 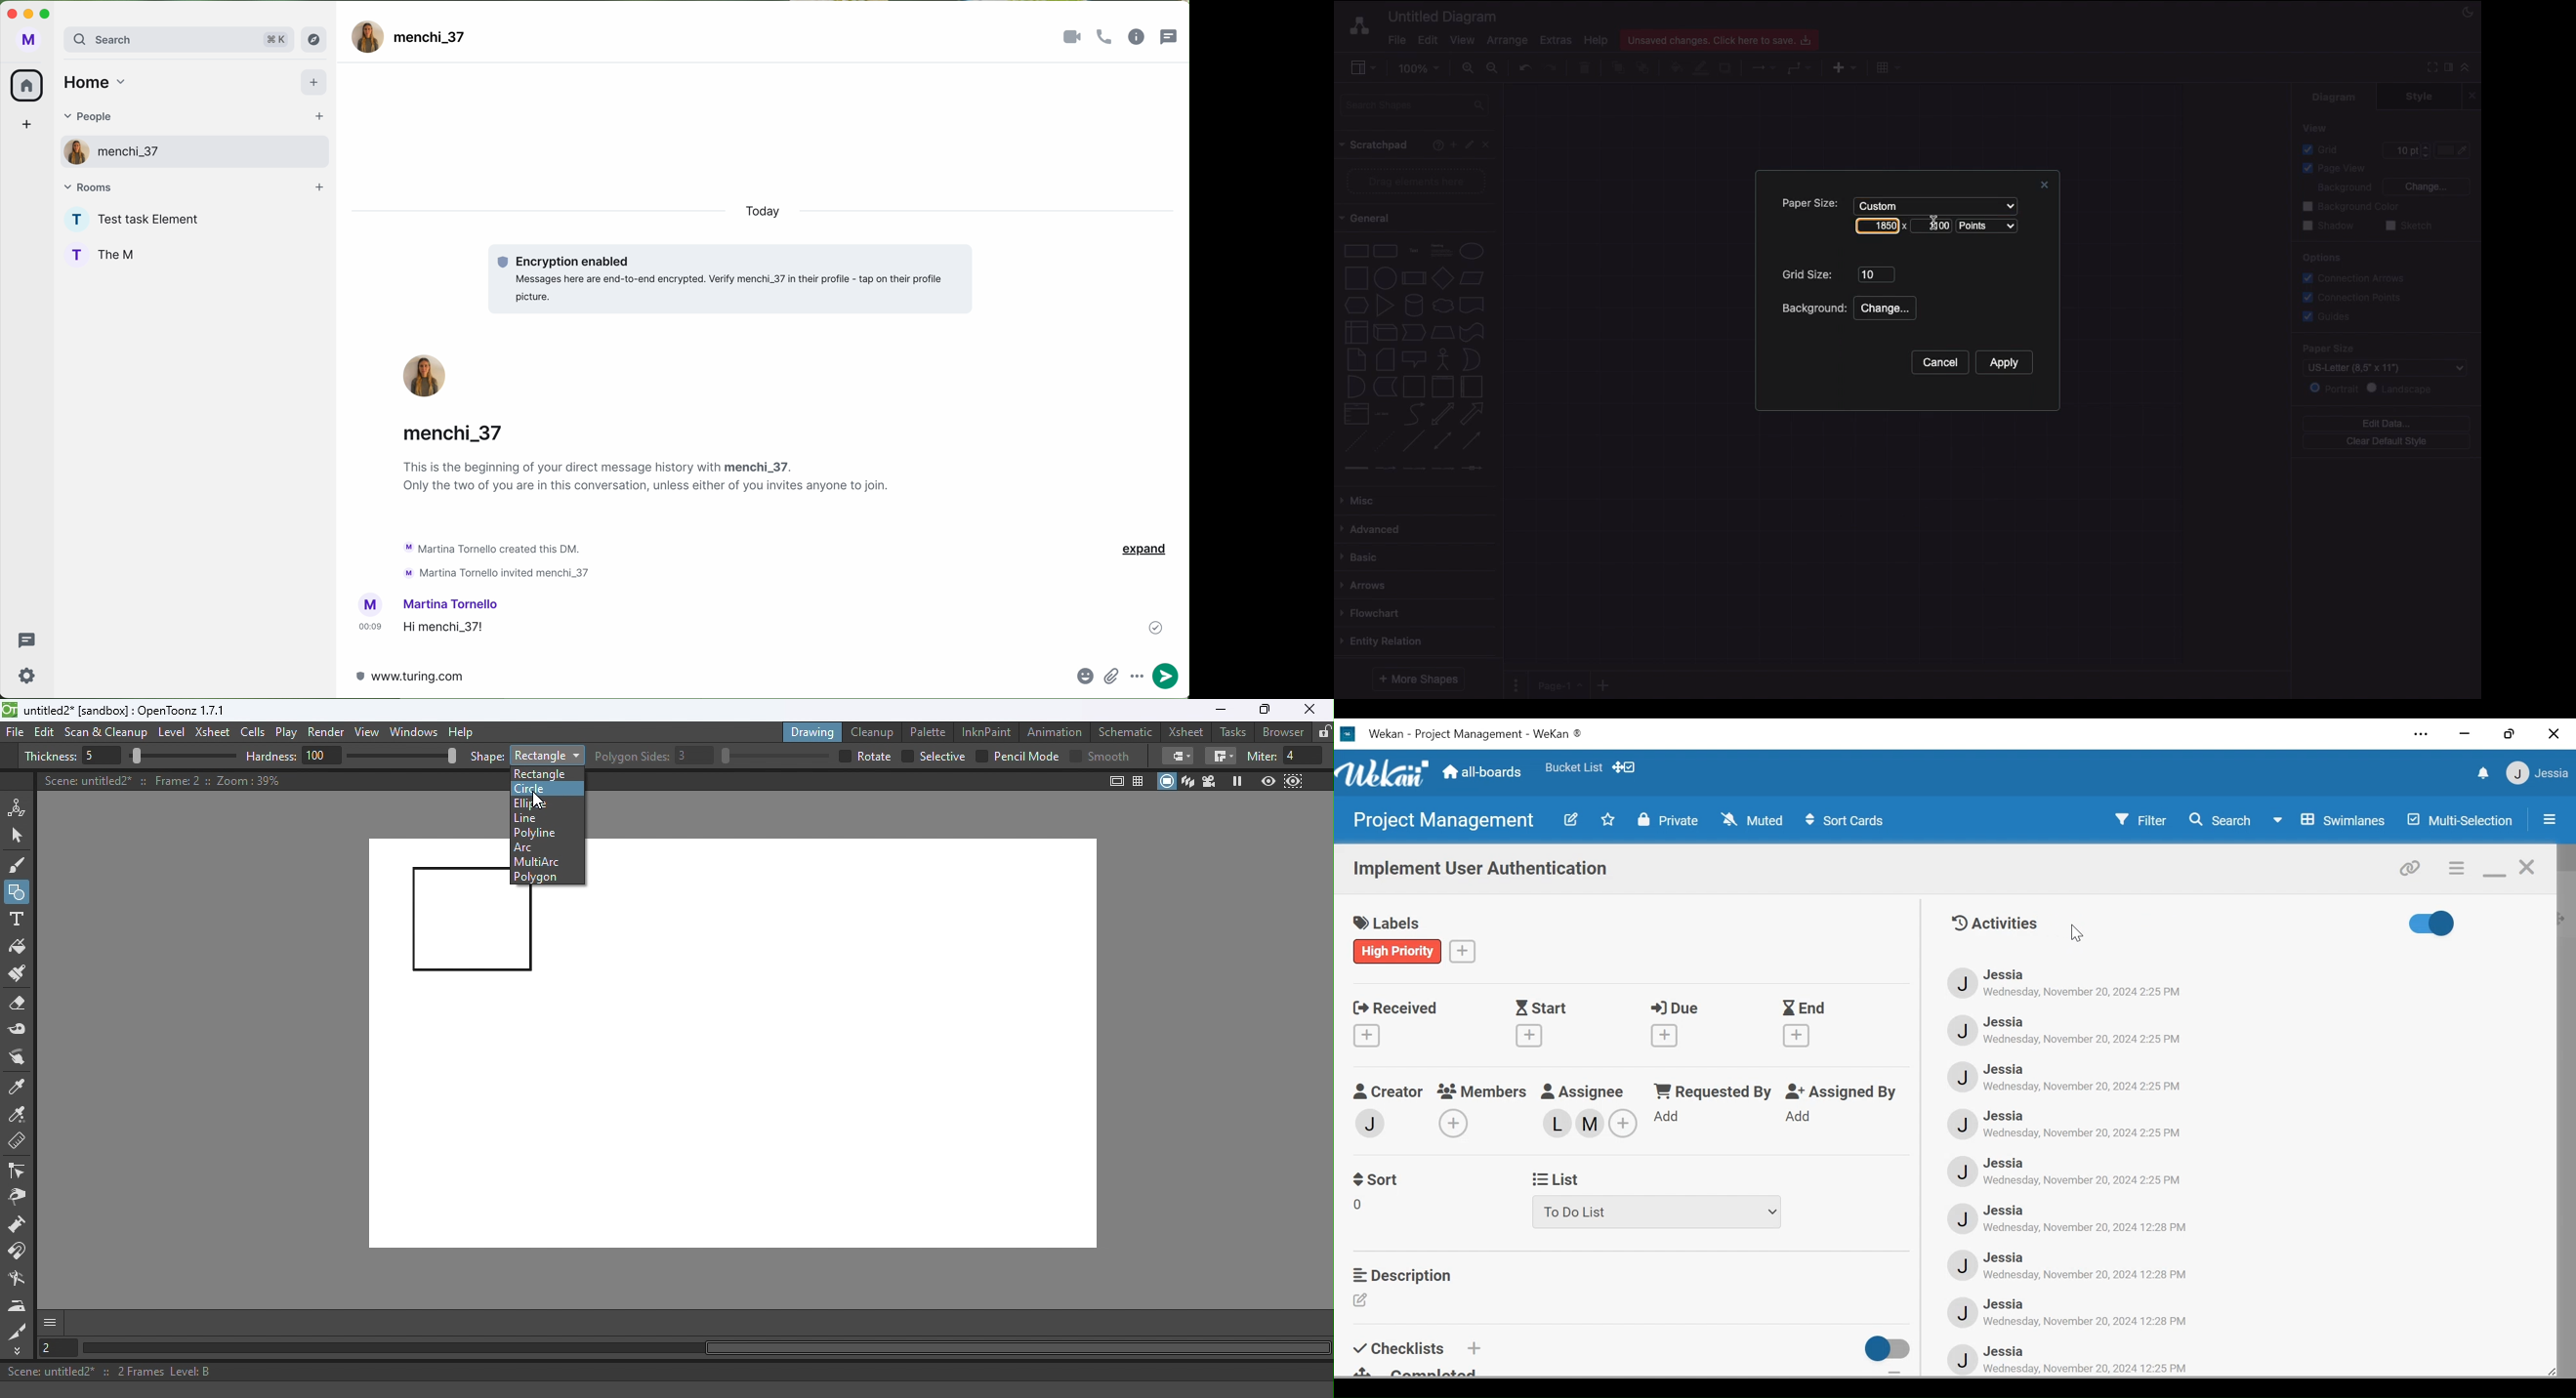 What do you see at coordinates (1442, 819) in the screenshot?
I see `Board name` at bounding box center [1442, 819].